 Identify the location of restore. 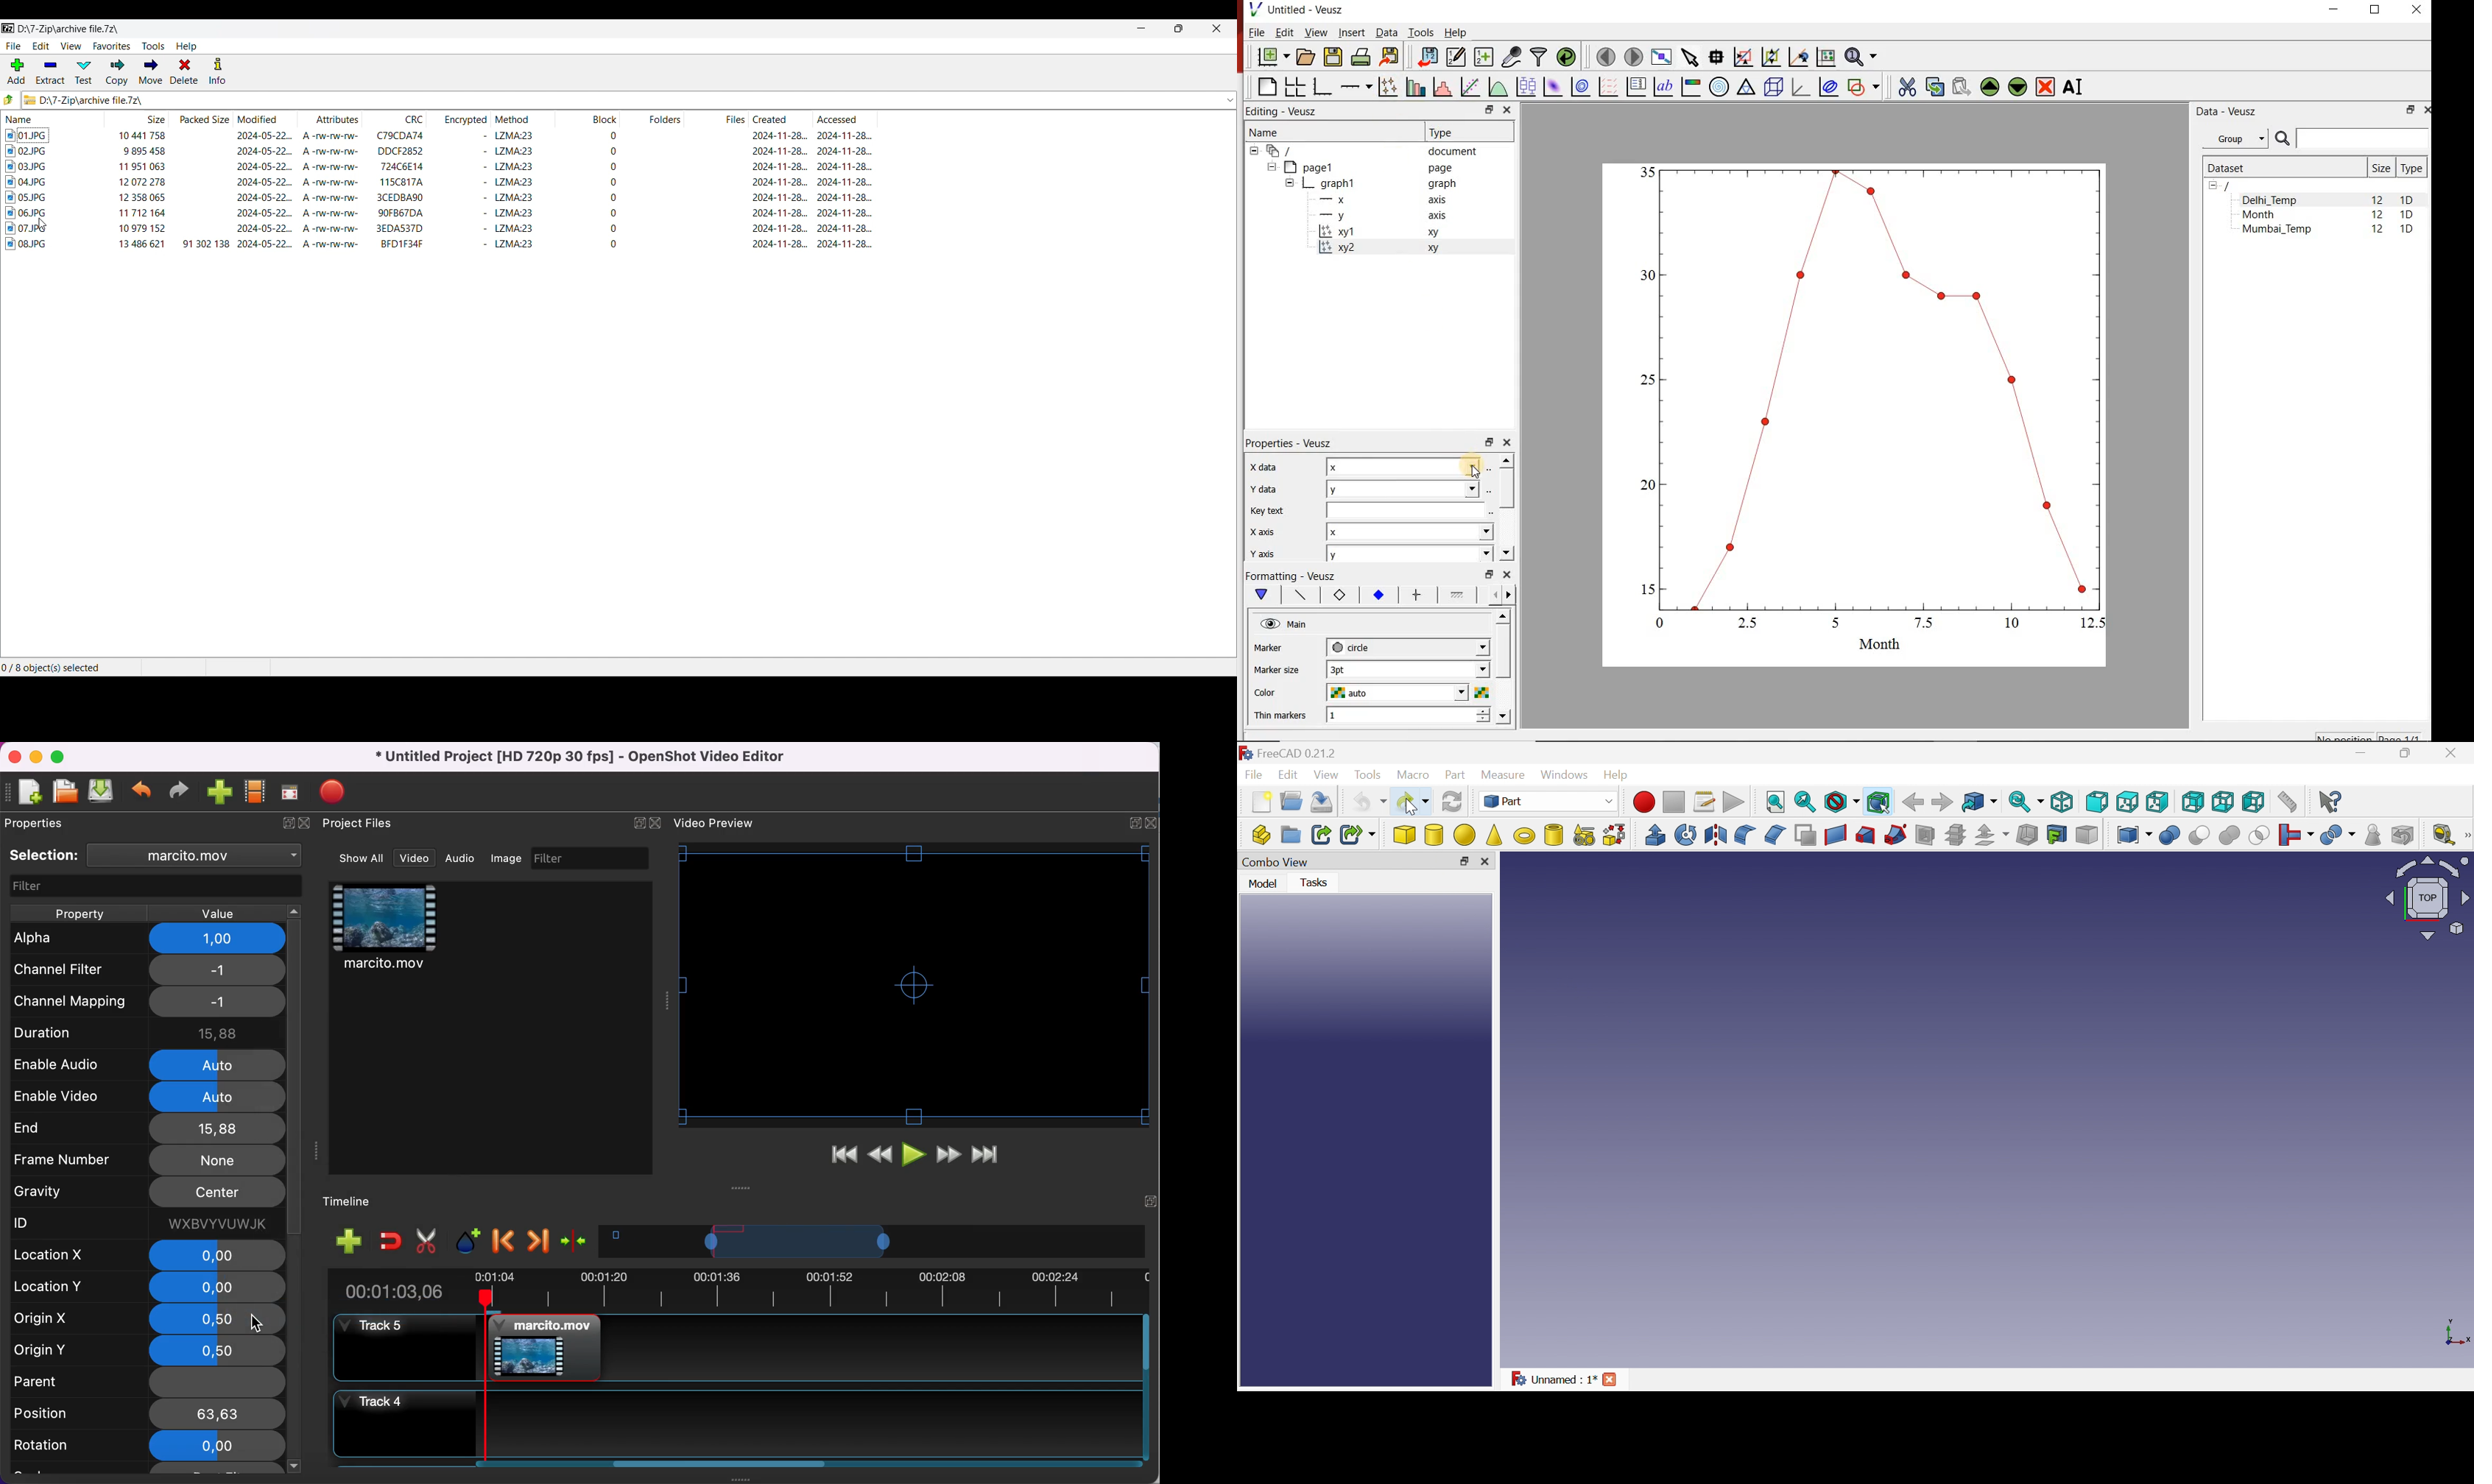
(1488, 441).